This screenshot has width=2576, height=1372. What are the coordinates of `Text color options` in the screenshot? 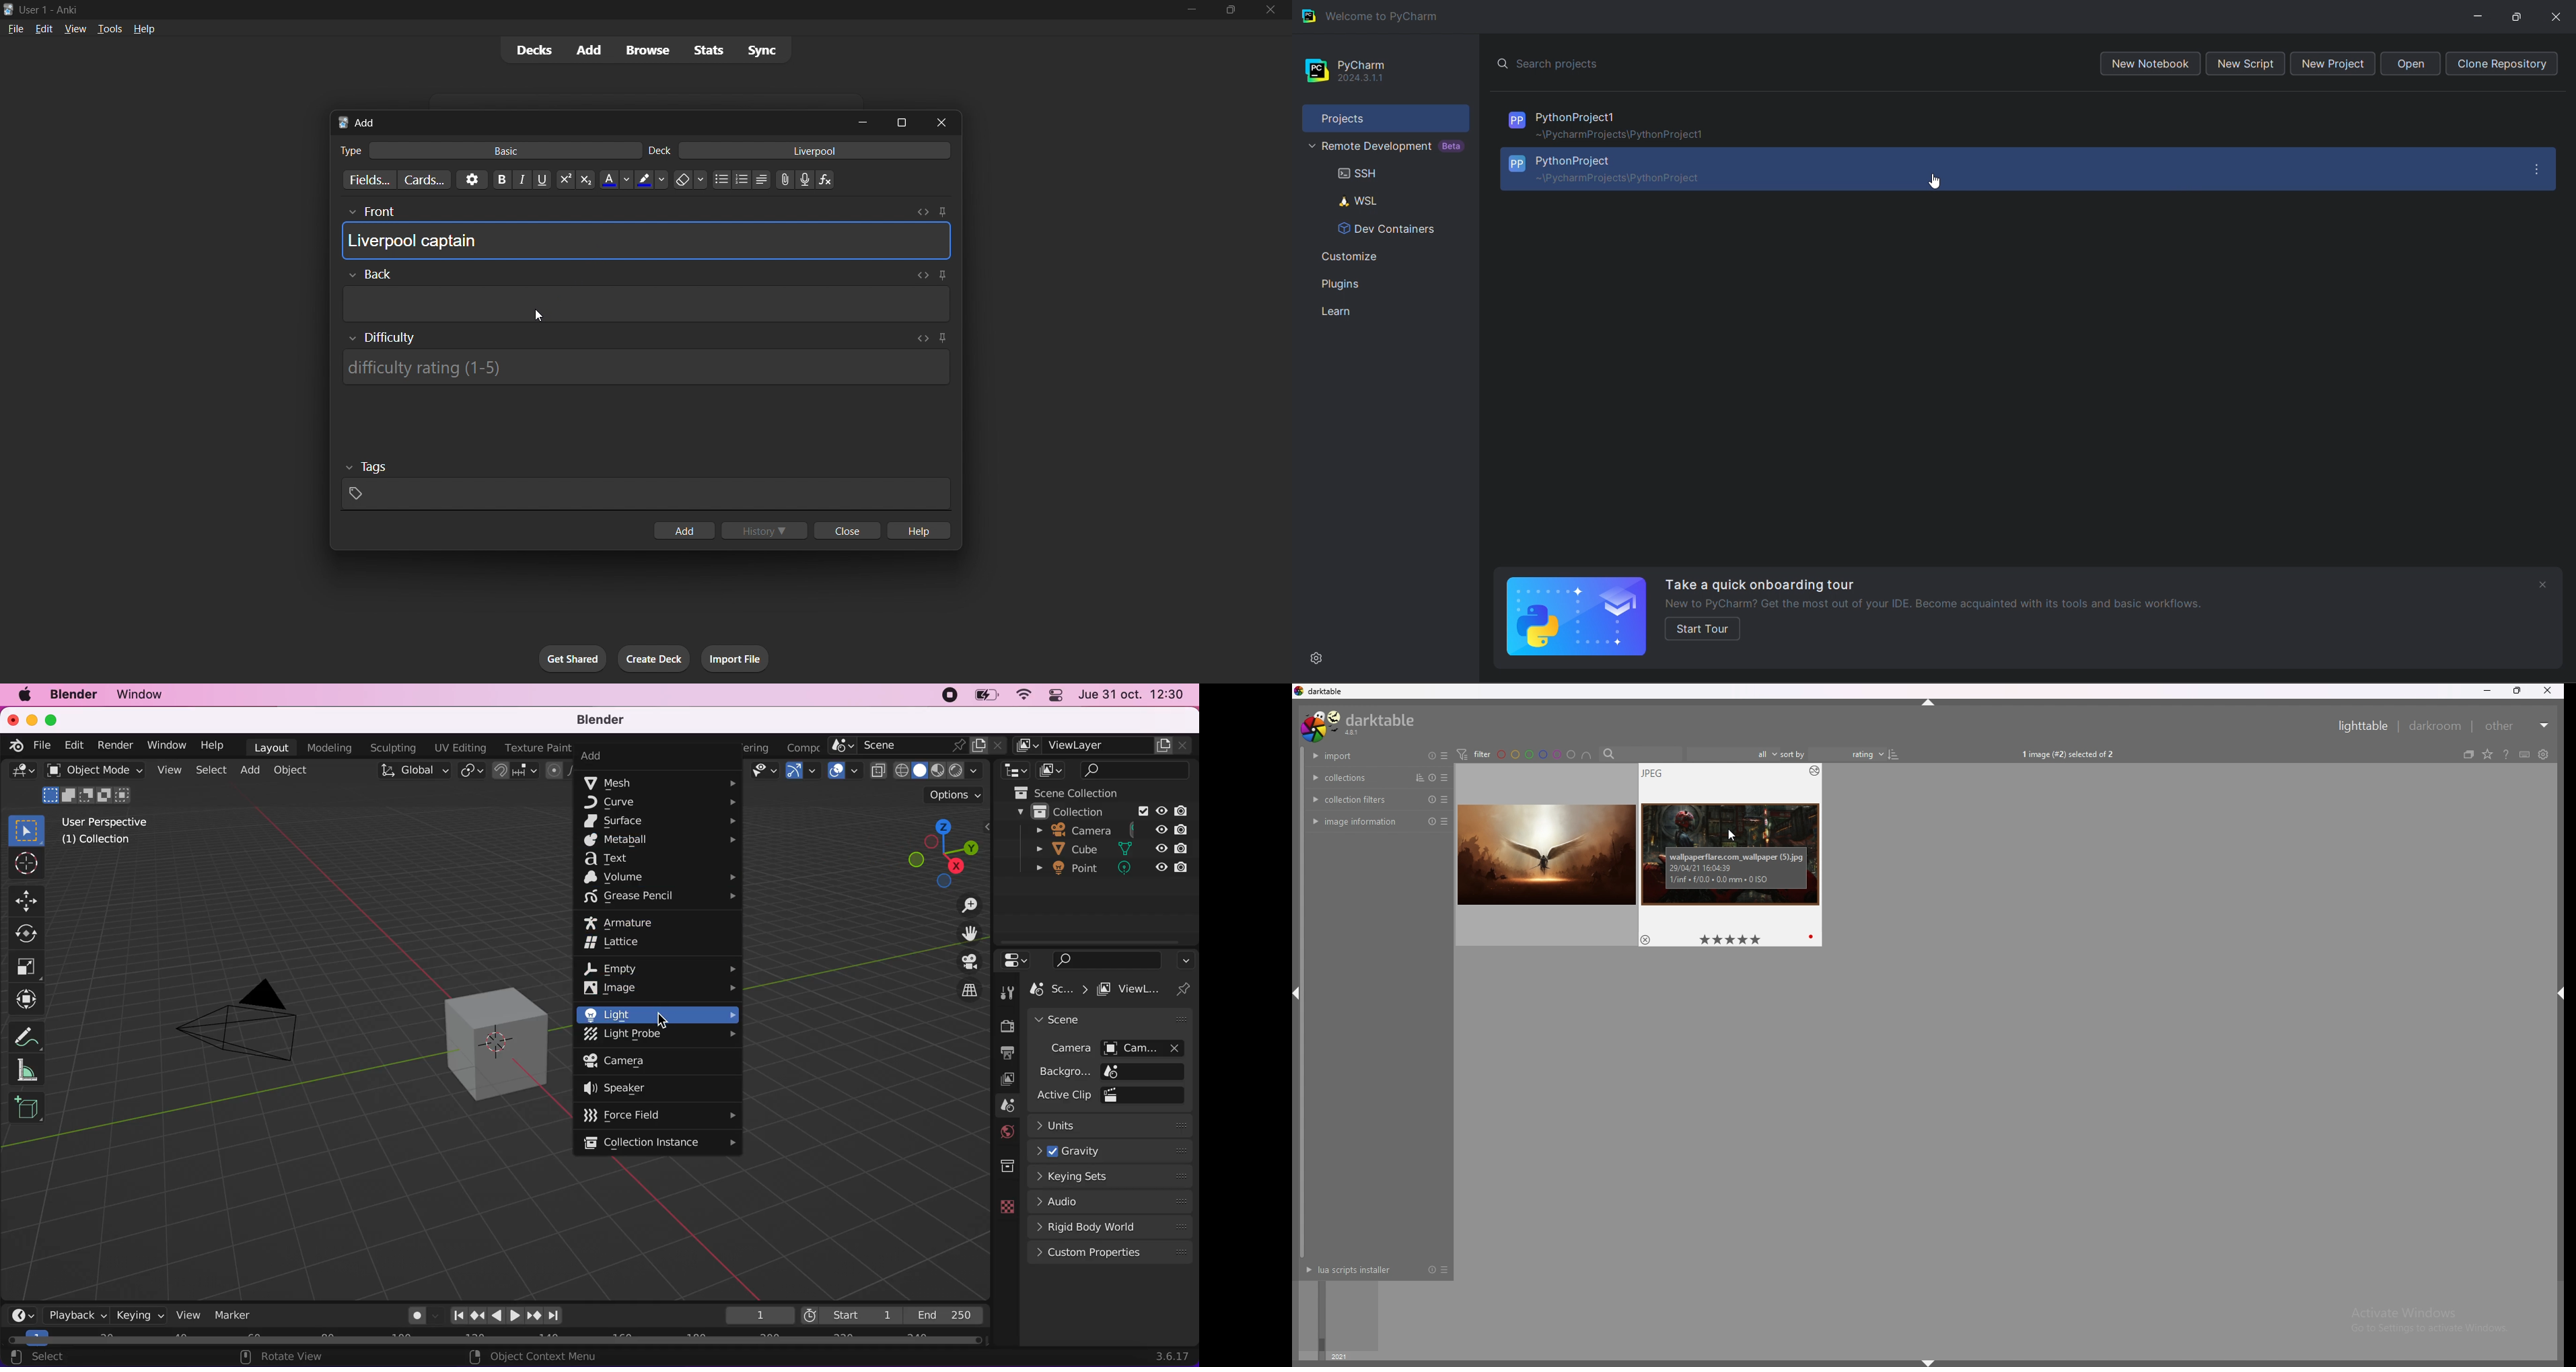 It's located at (615, 179).